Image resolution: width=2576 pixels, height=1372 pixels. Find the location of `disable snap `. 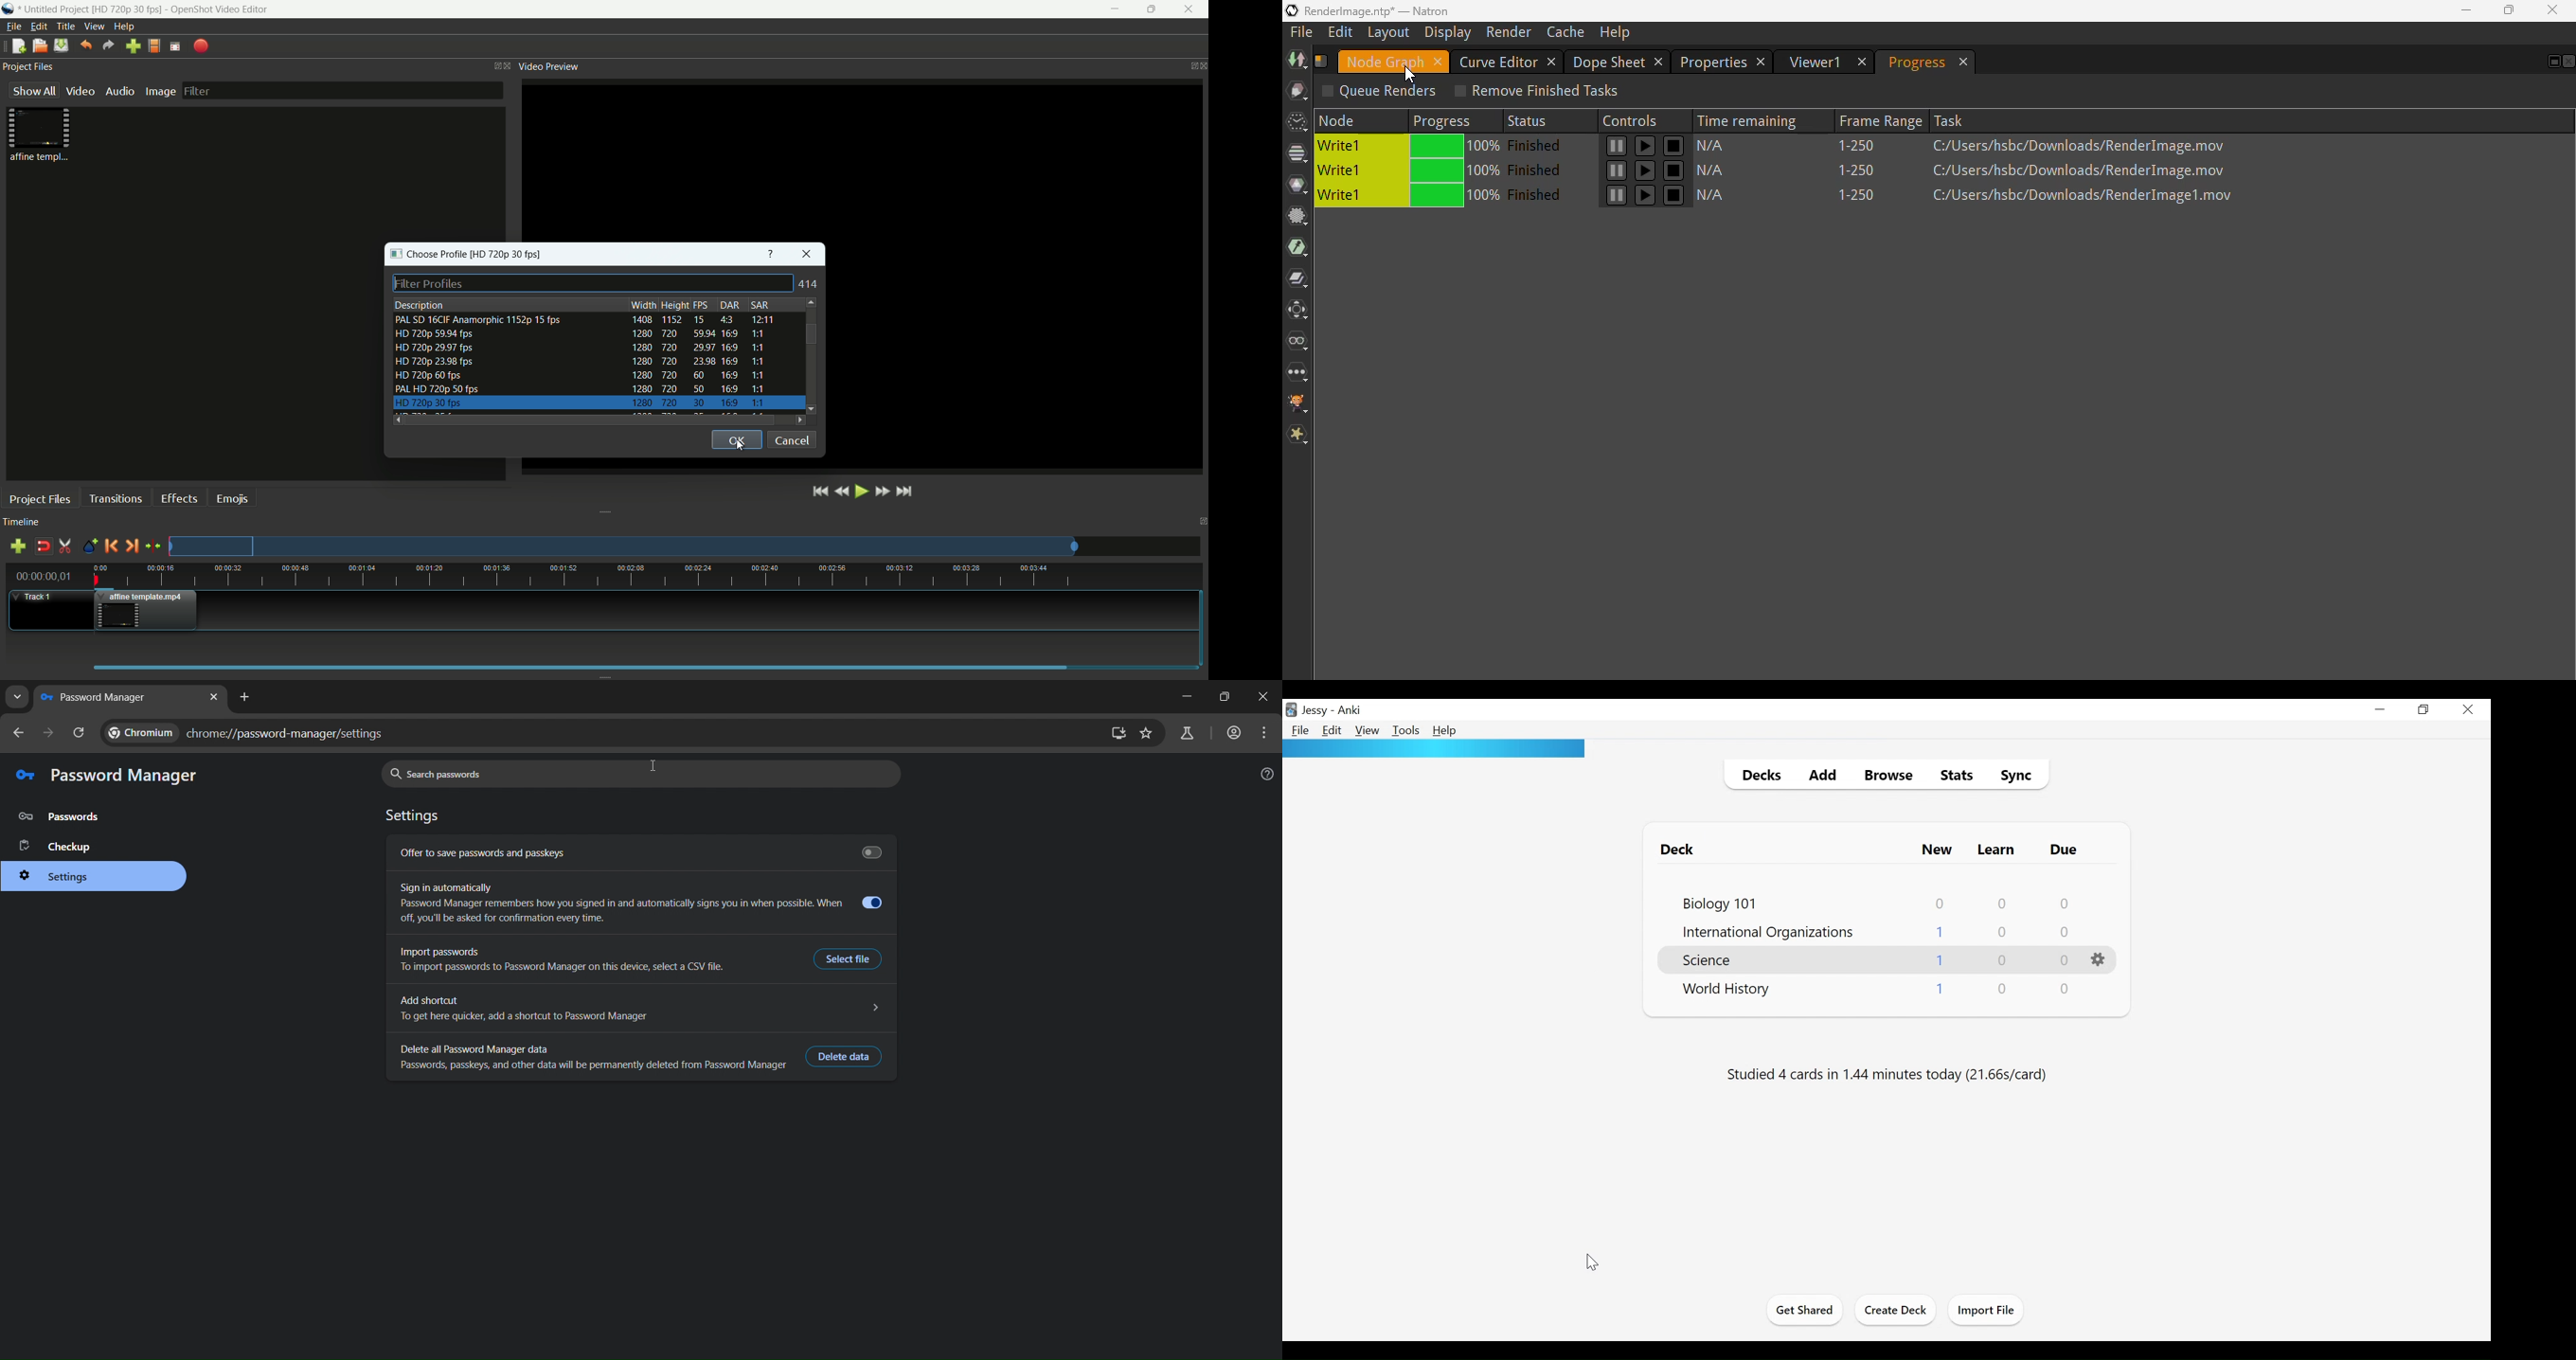

disable snap  is located at coordinates (43, 547).